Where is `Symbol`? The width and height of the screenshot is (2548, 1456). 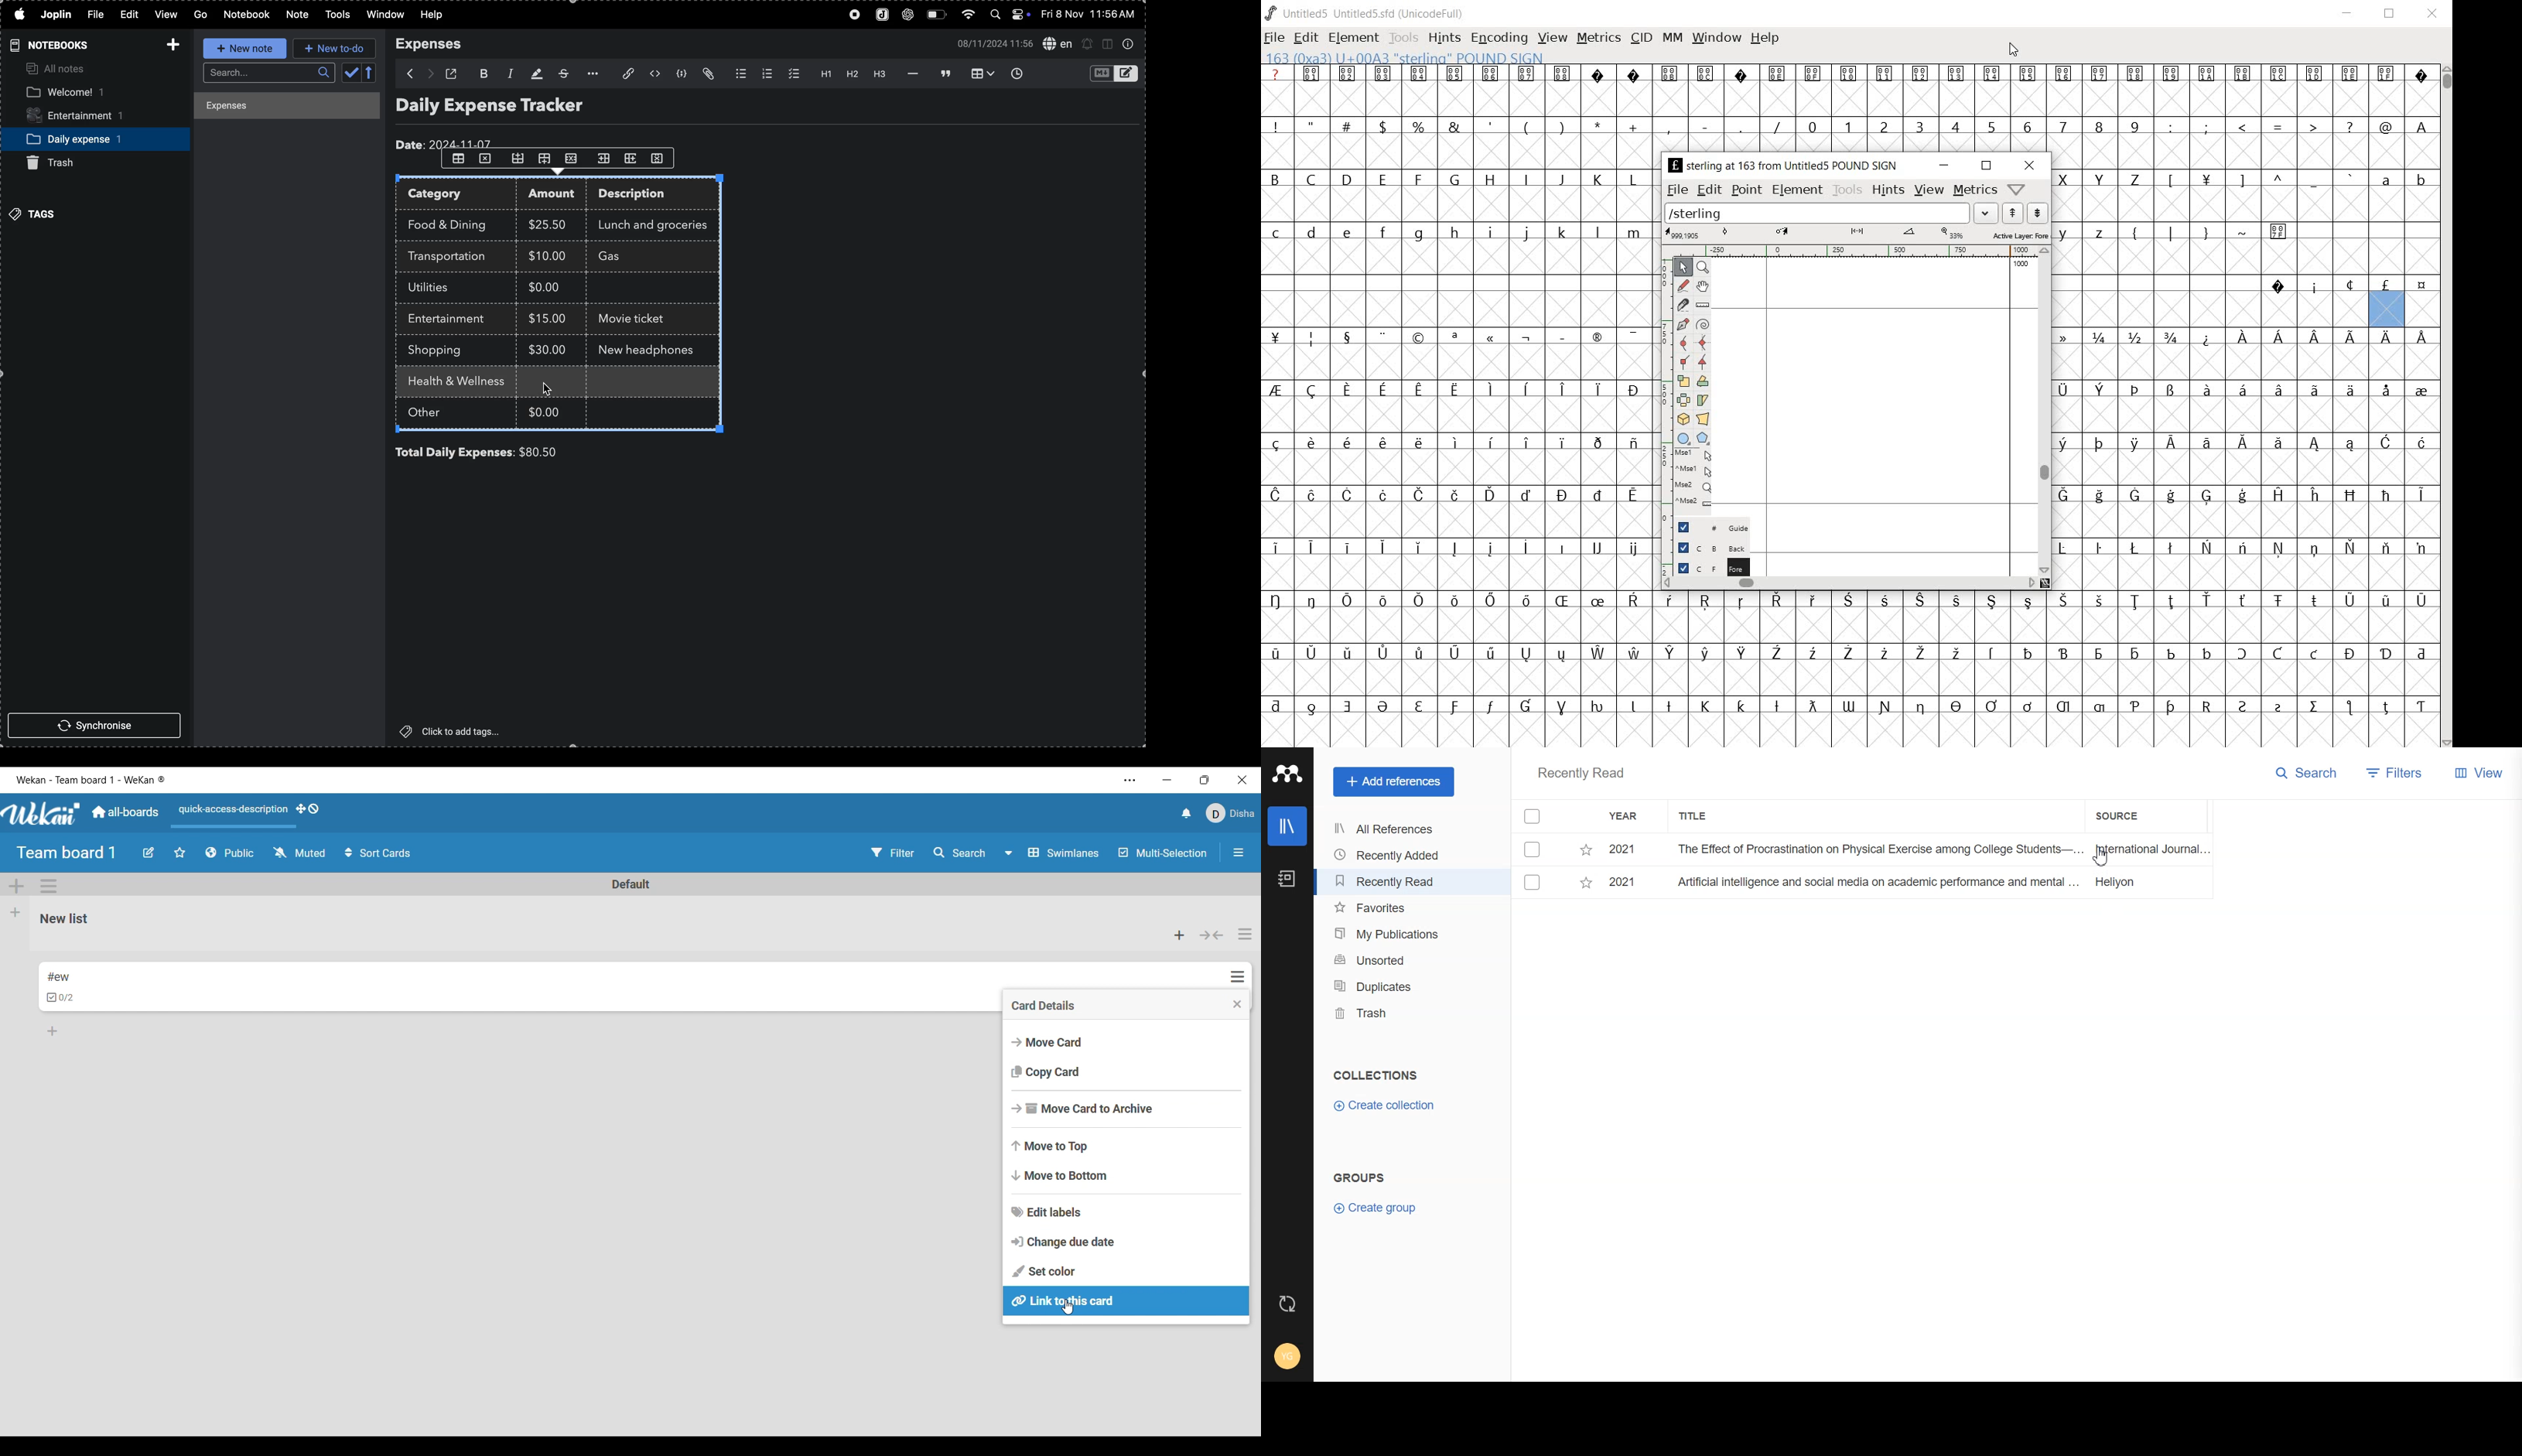 Symbol is located at coordinates (2204, 390).